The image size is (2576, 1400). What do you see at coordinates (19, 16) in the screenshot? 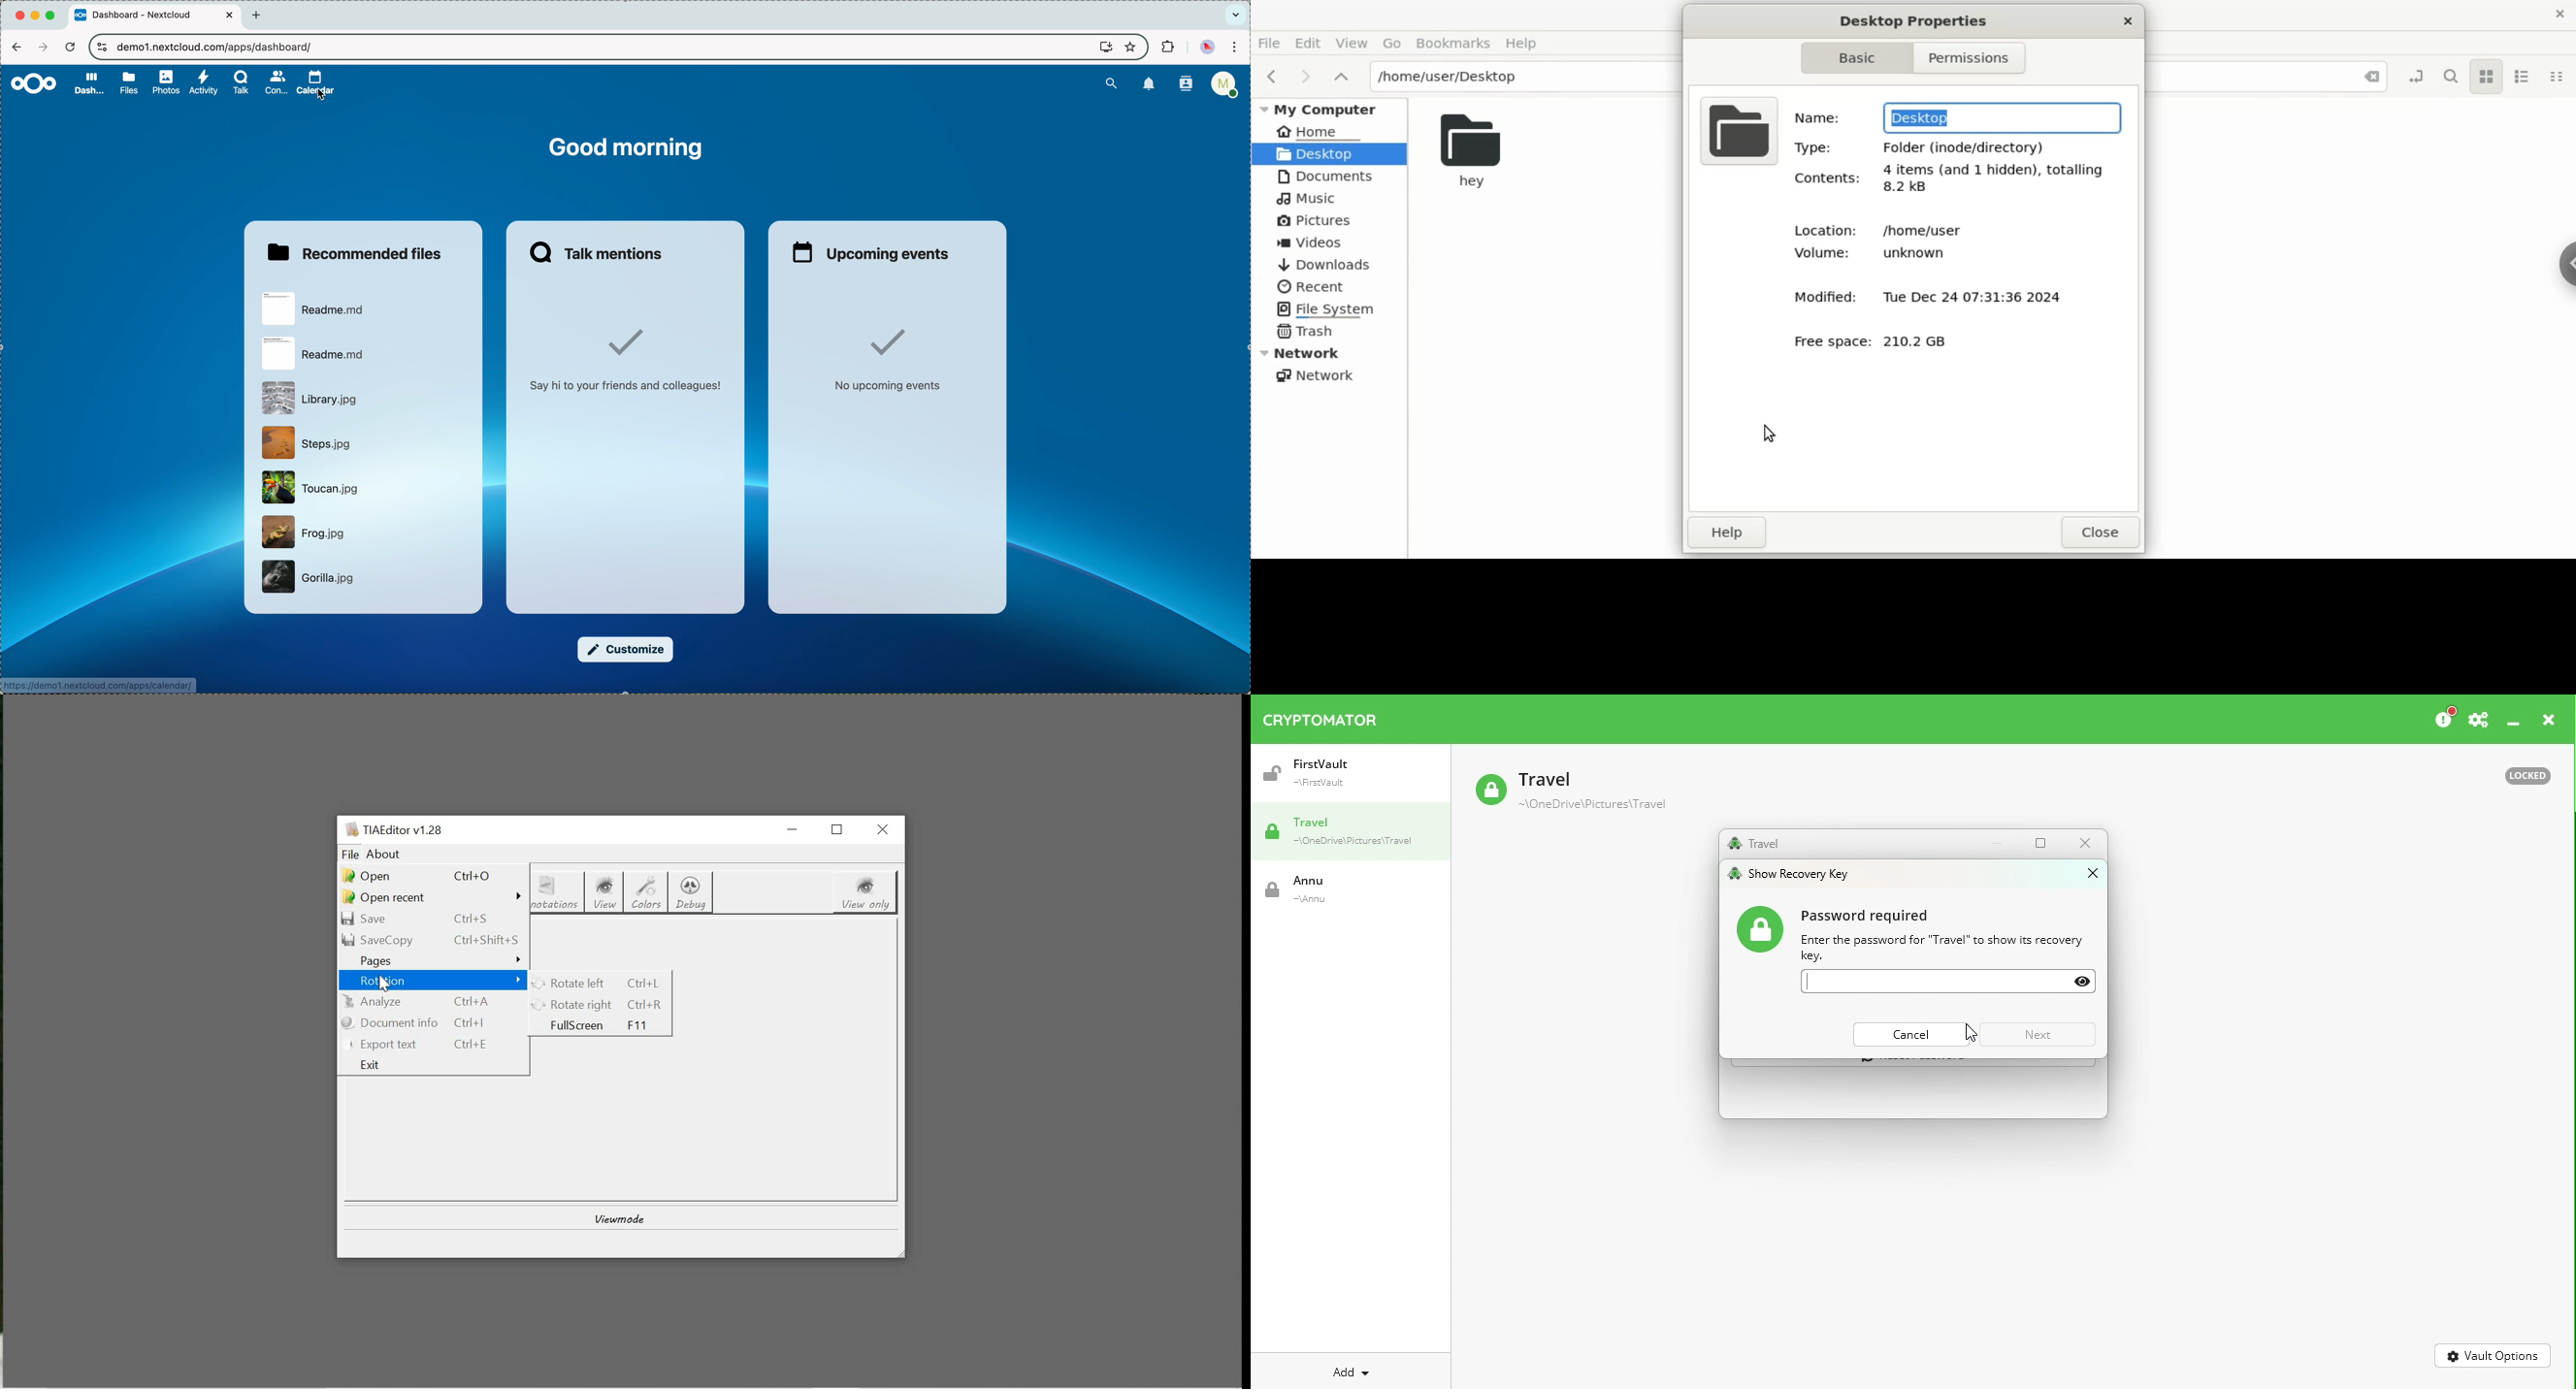
I see `close Chrome` at bounding box center [19, 16].